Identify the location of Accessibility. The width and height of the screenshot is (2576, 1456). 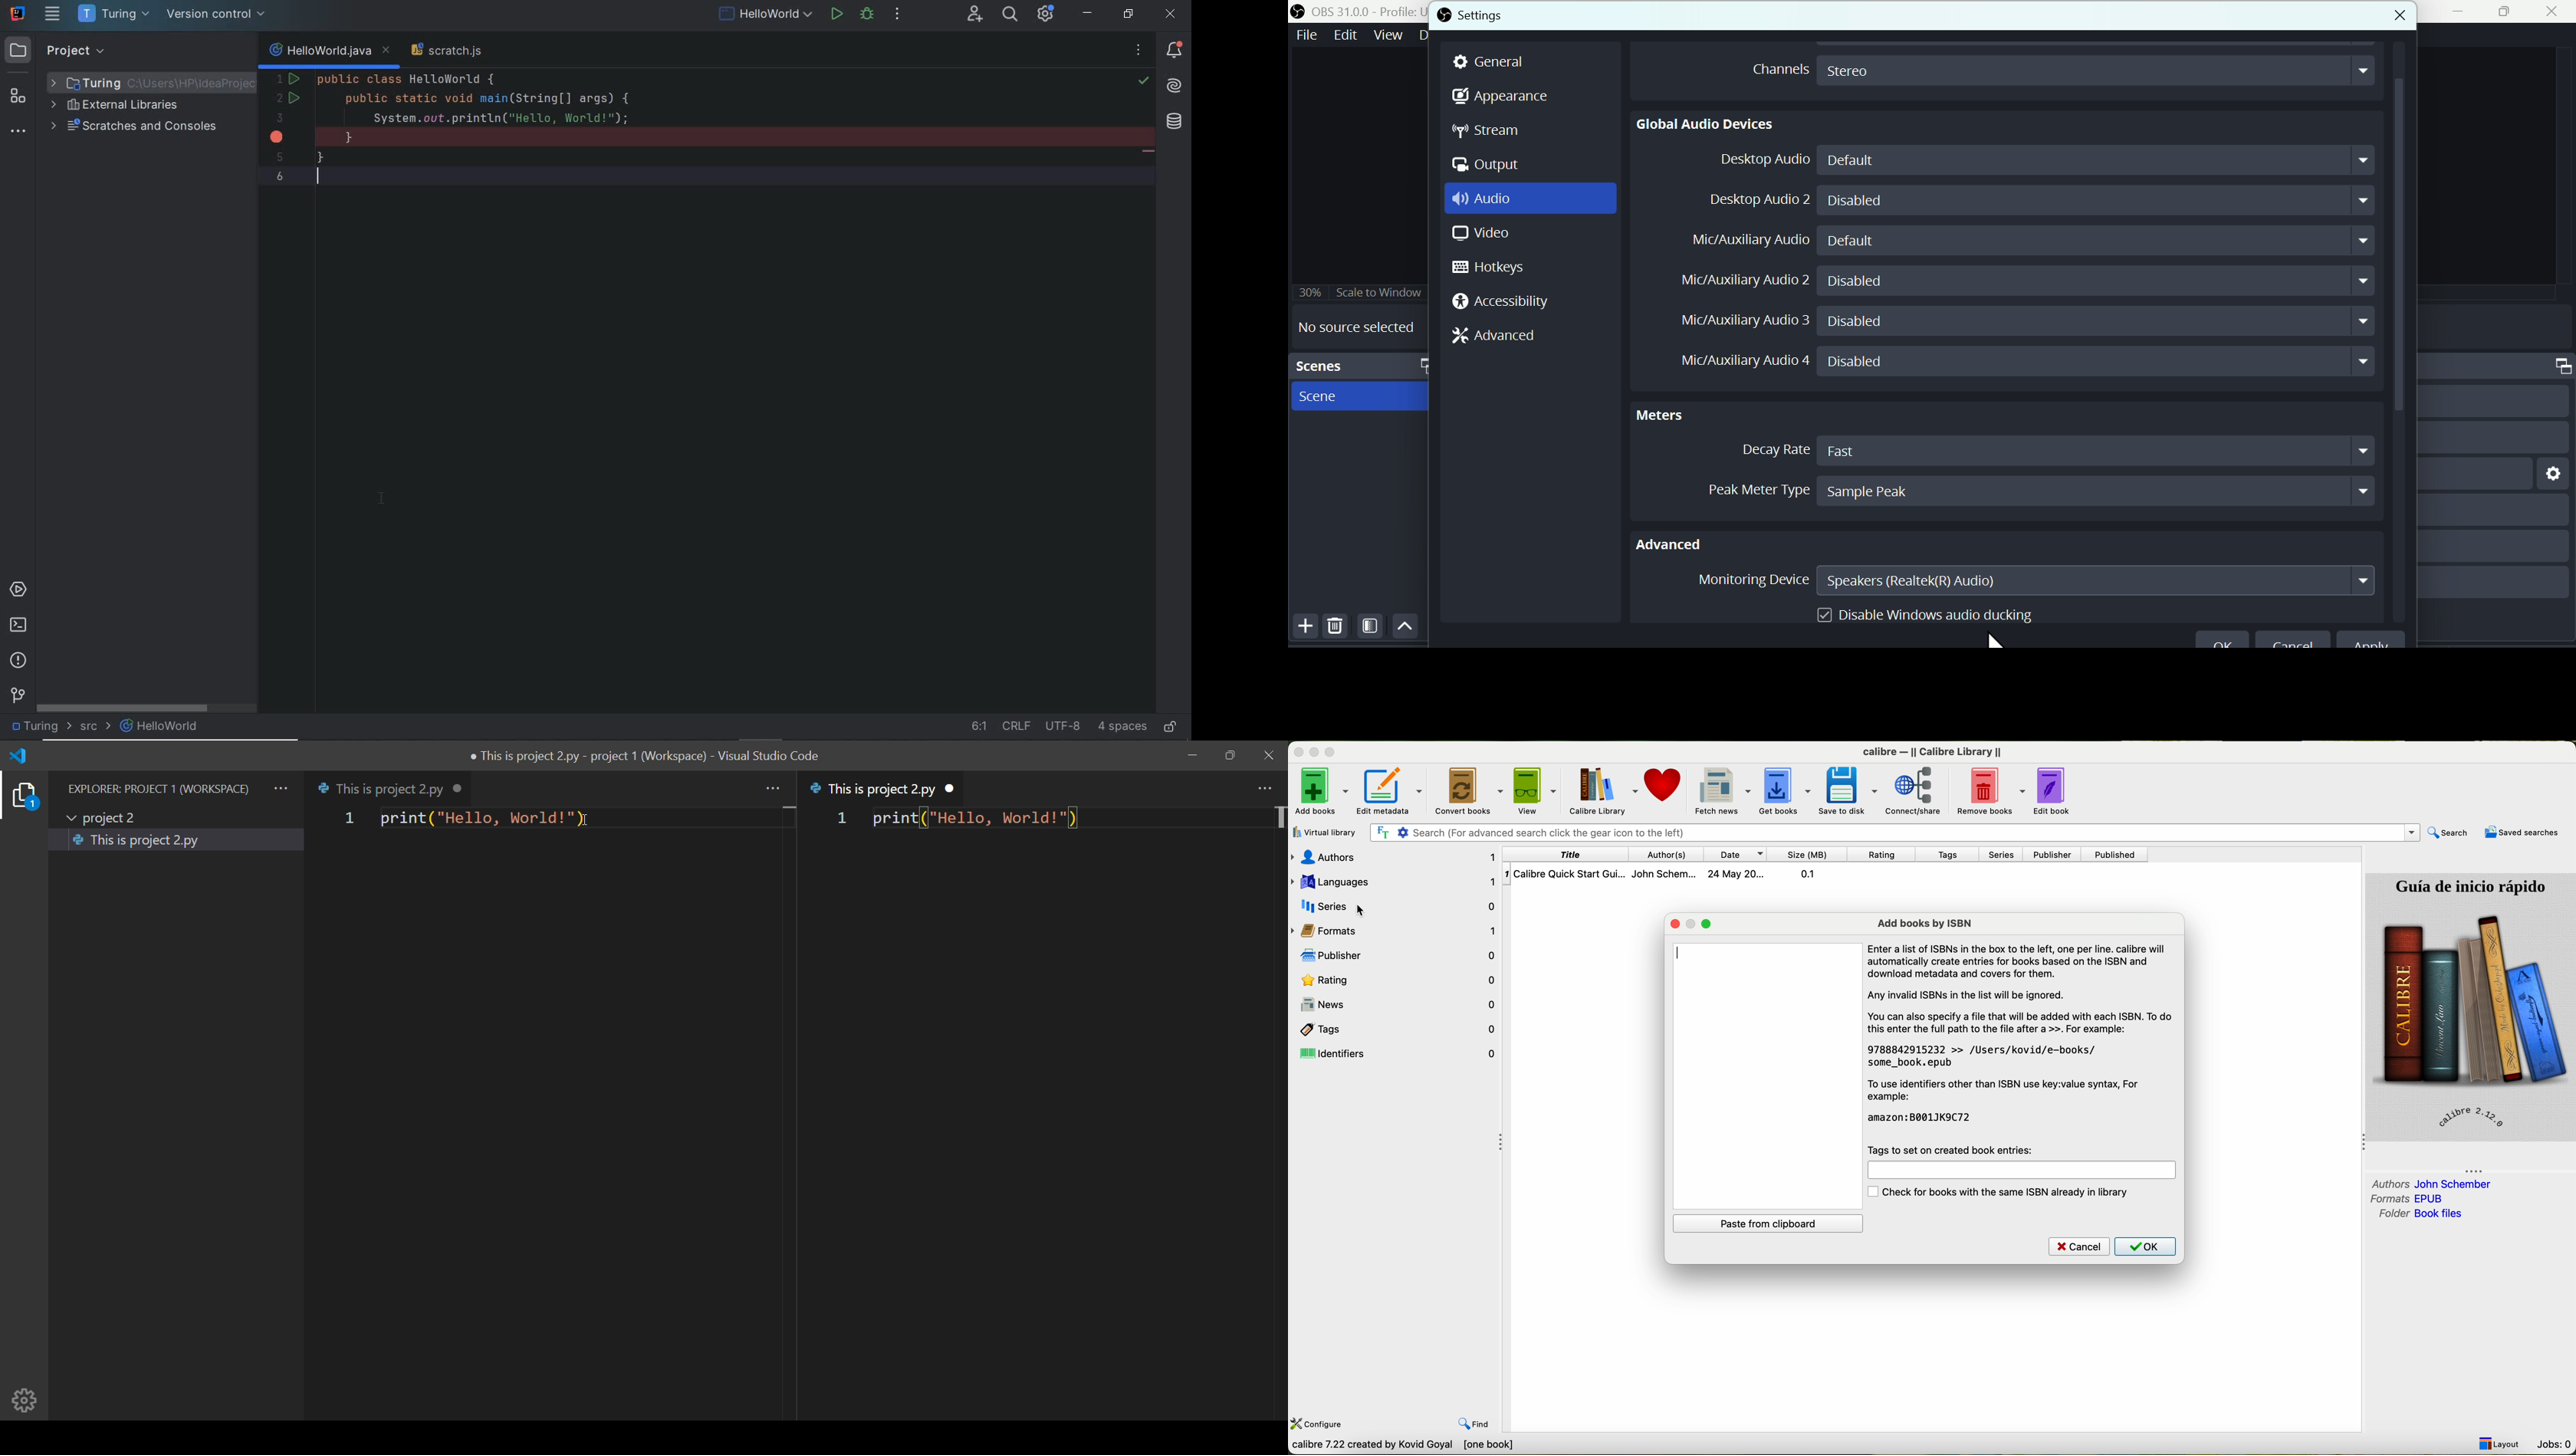
(1505, 303).